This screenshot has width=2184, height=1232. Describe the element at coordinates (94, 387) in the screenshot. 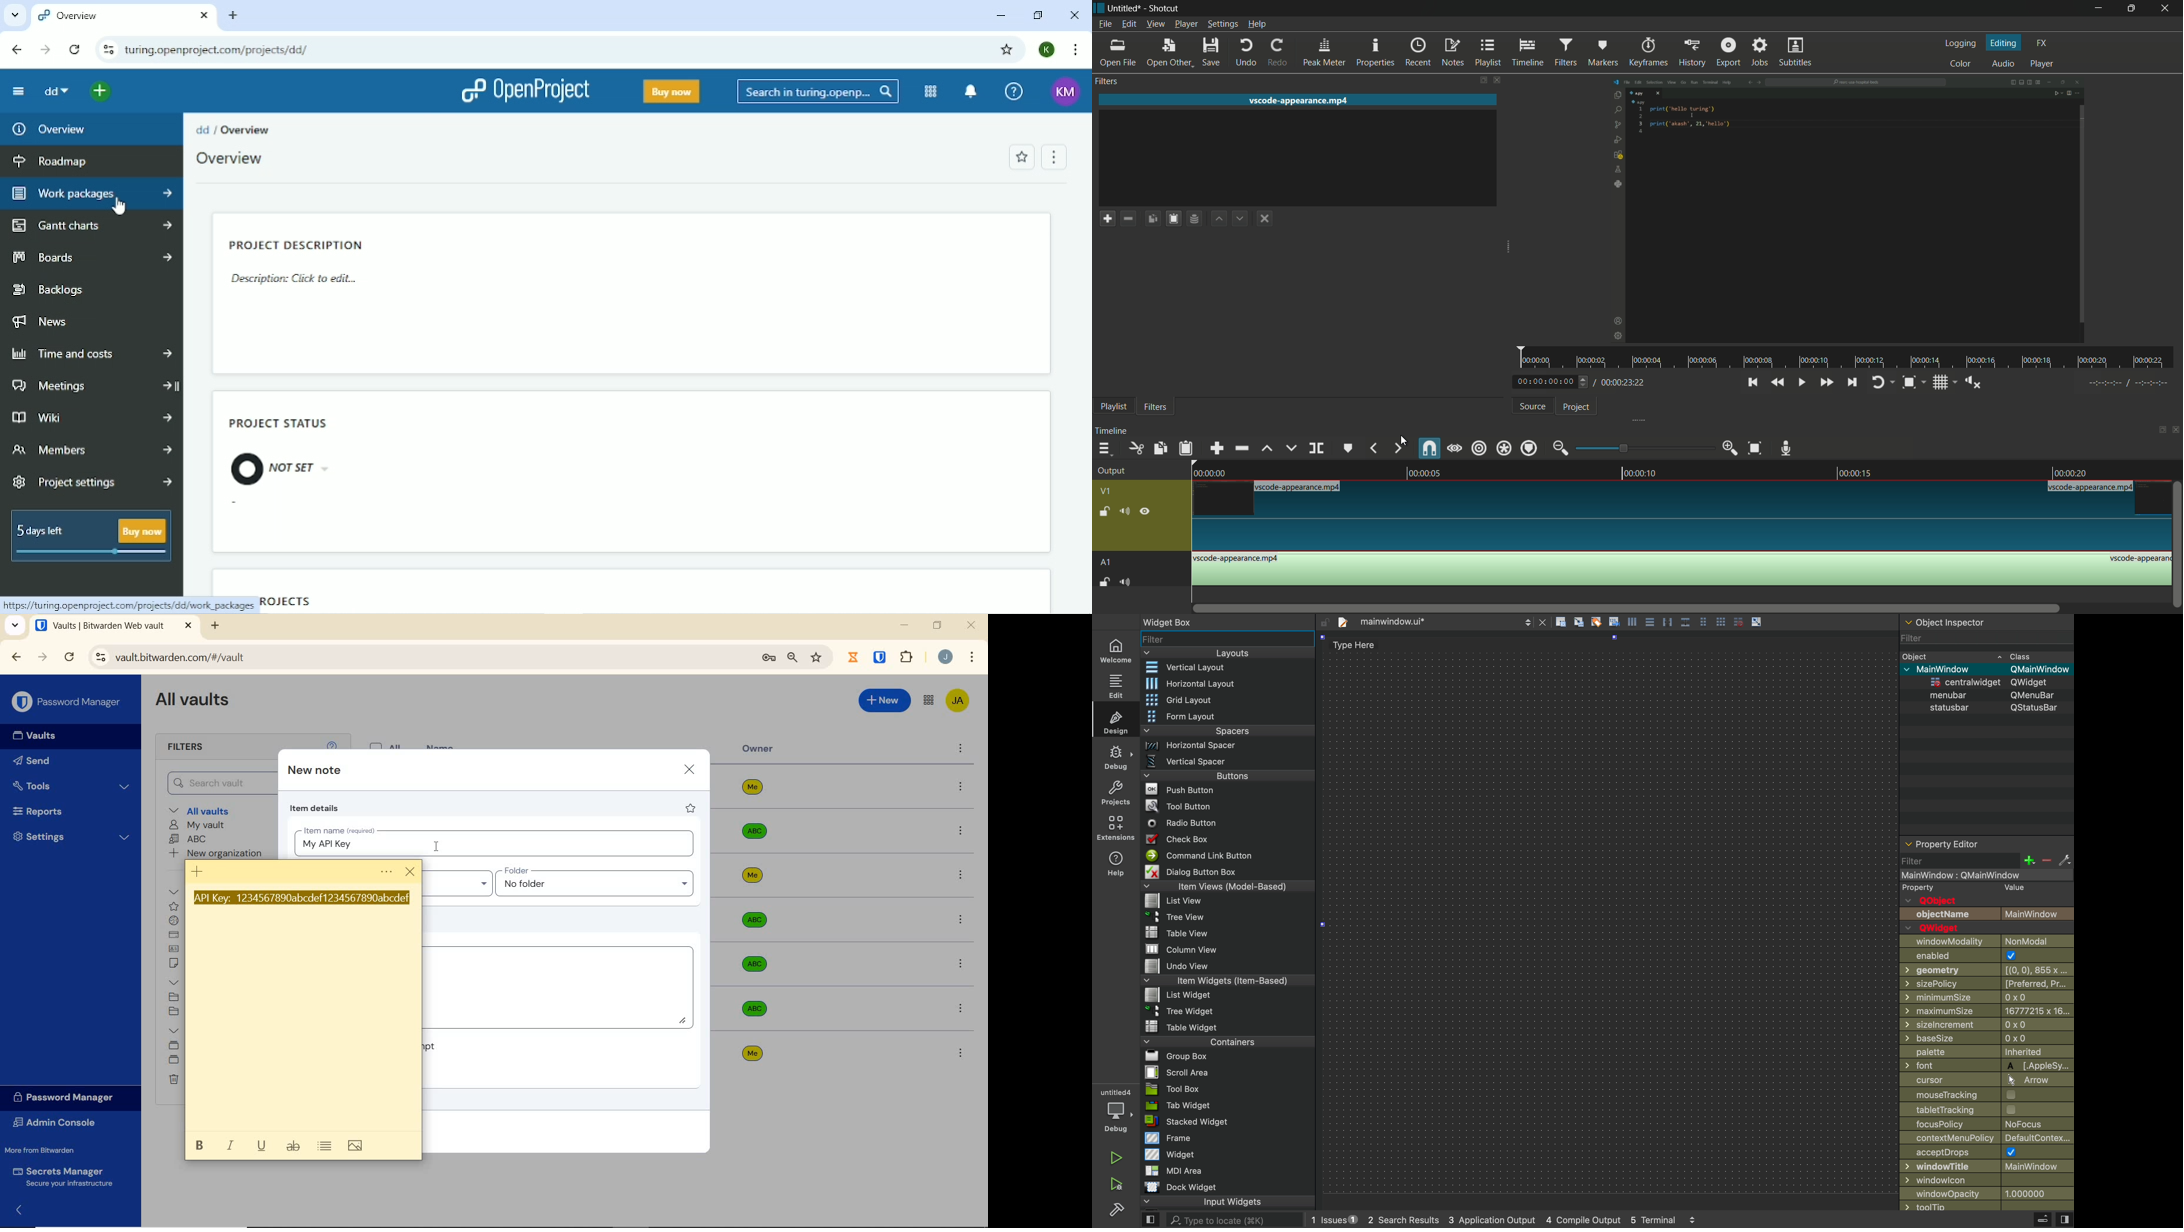

I see `Meetings` at that location.